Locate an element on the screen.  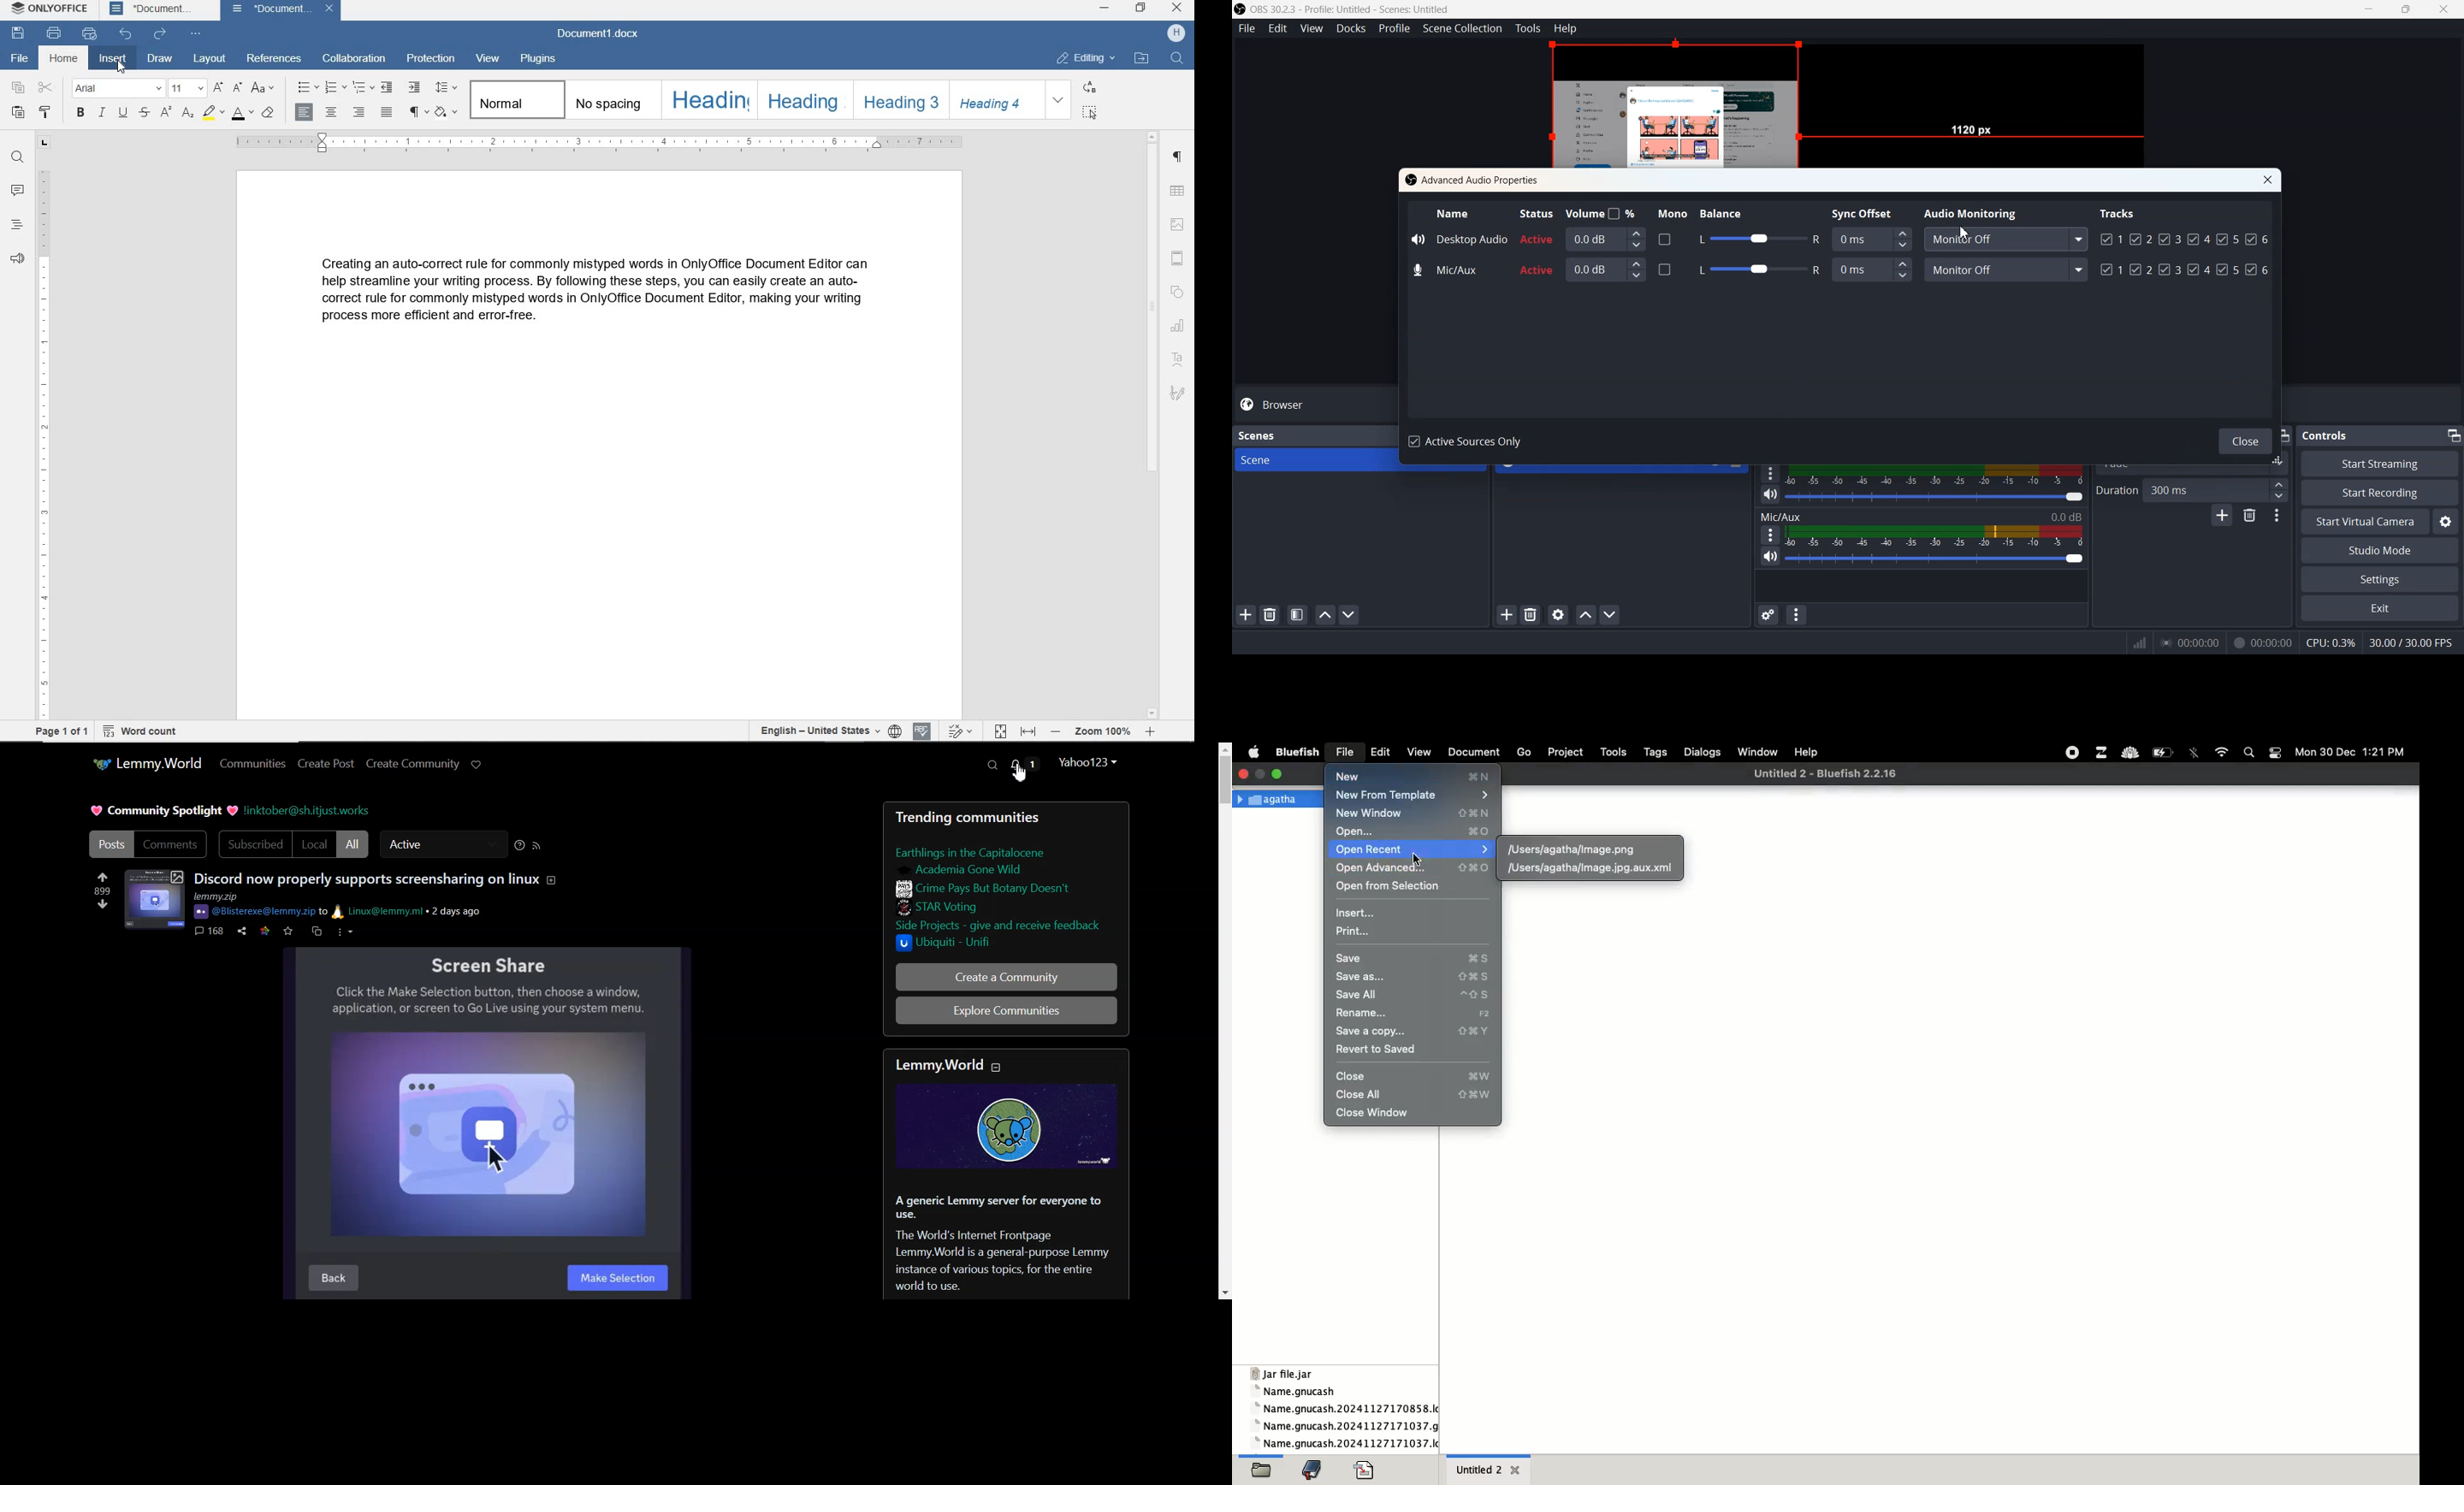
Mic/Aux is located at coordinates (1448, 271).